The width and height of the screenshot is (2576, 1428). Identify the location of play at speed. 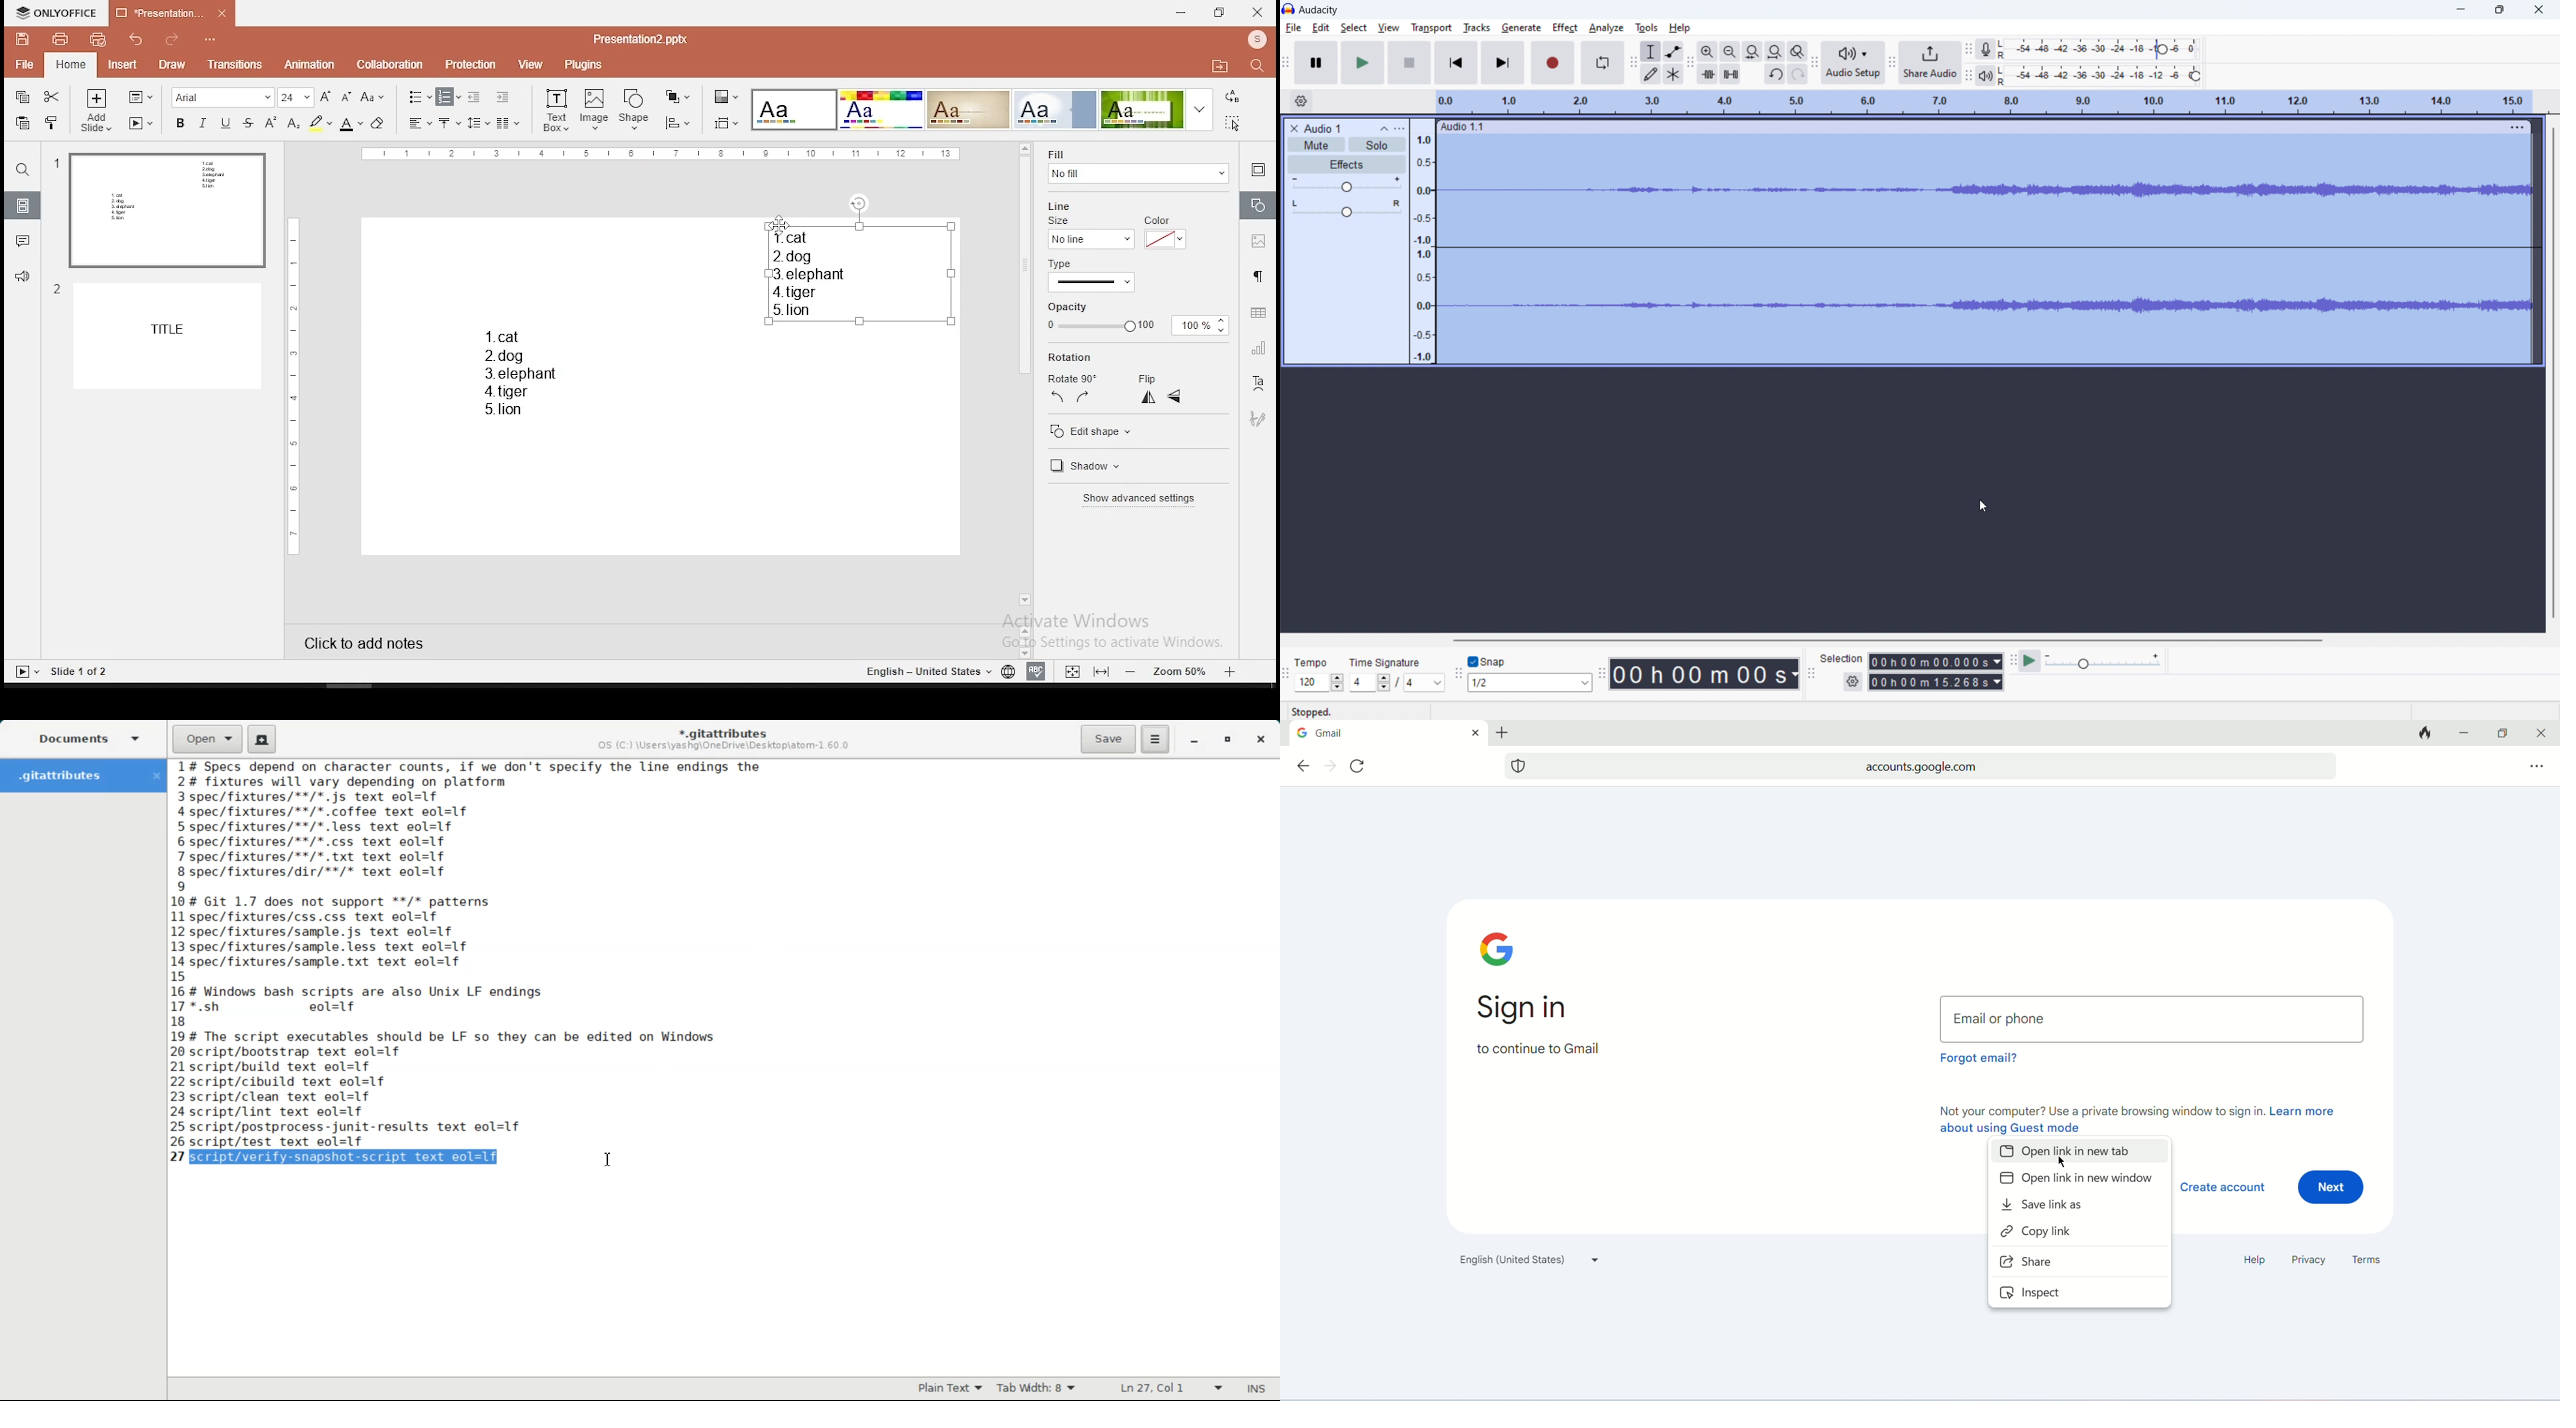
(2029, 661).